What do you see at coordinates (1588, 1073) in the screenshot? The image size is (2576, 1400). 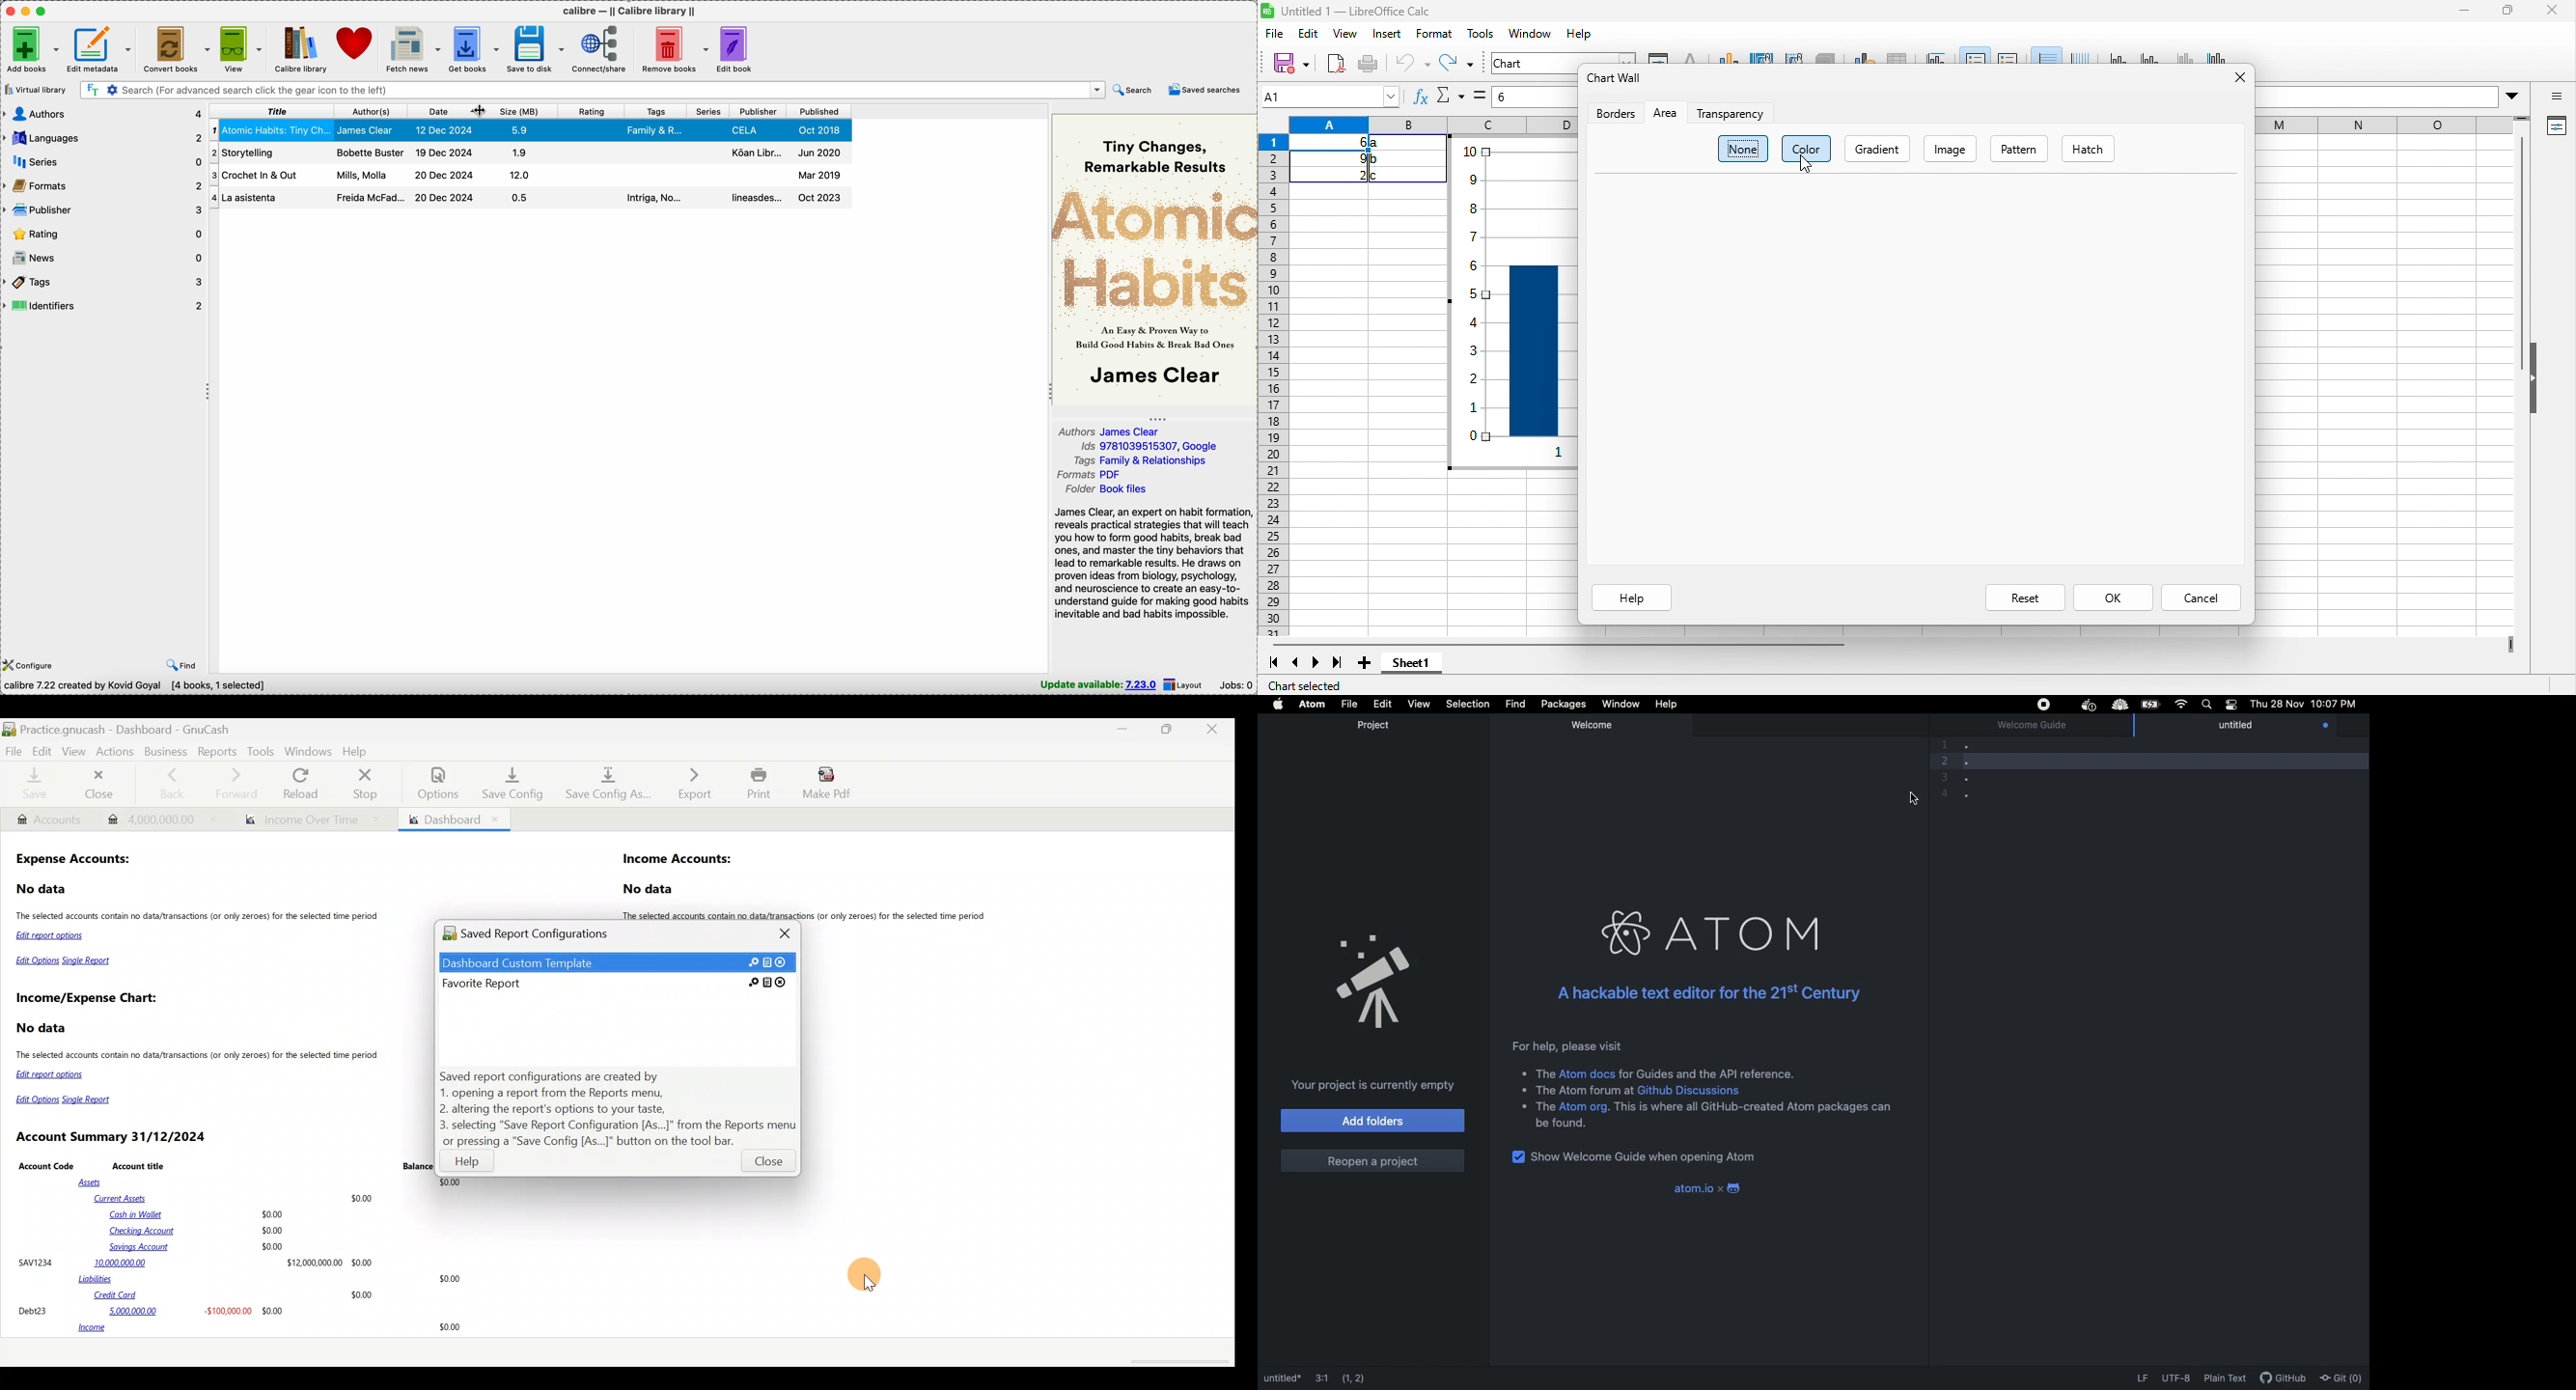 I see `atom docs` at bounding box center [1588, 1073].